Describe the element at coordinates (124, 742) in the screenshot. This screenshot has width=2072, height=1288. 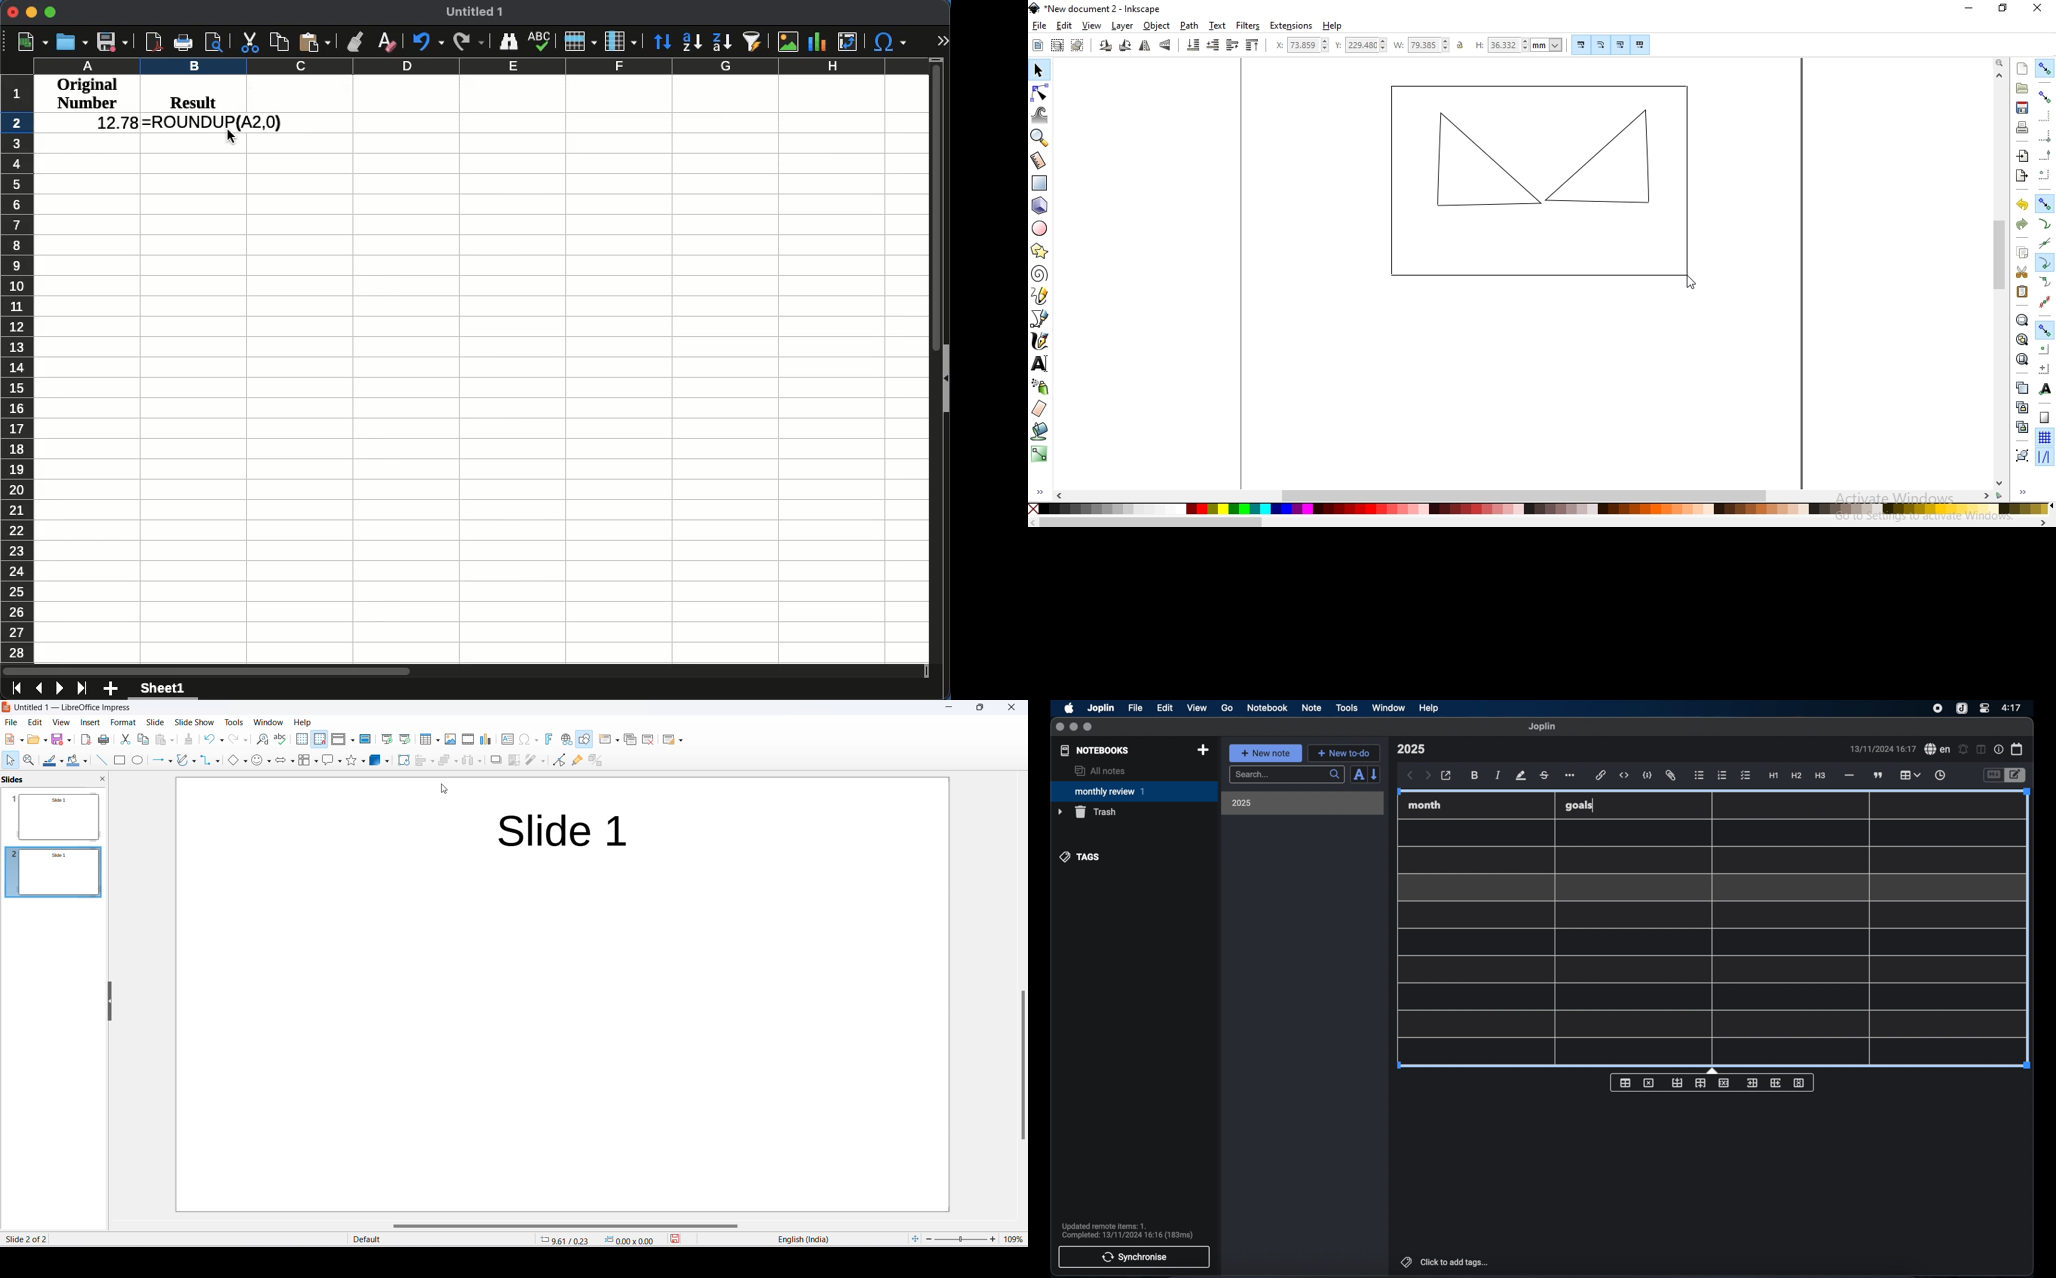
I see `cut` at that location.